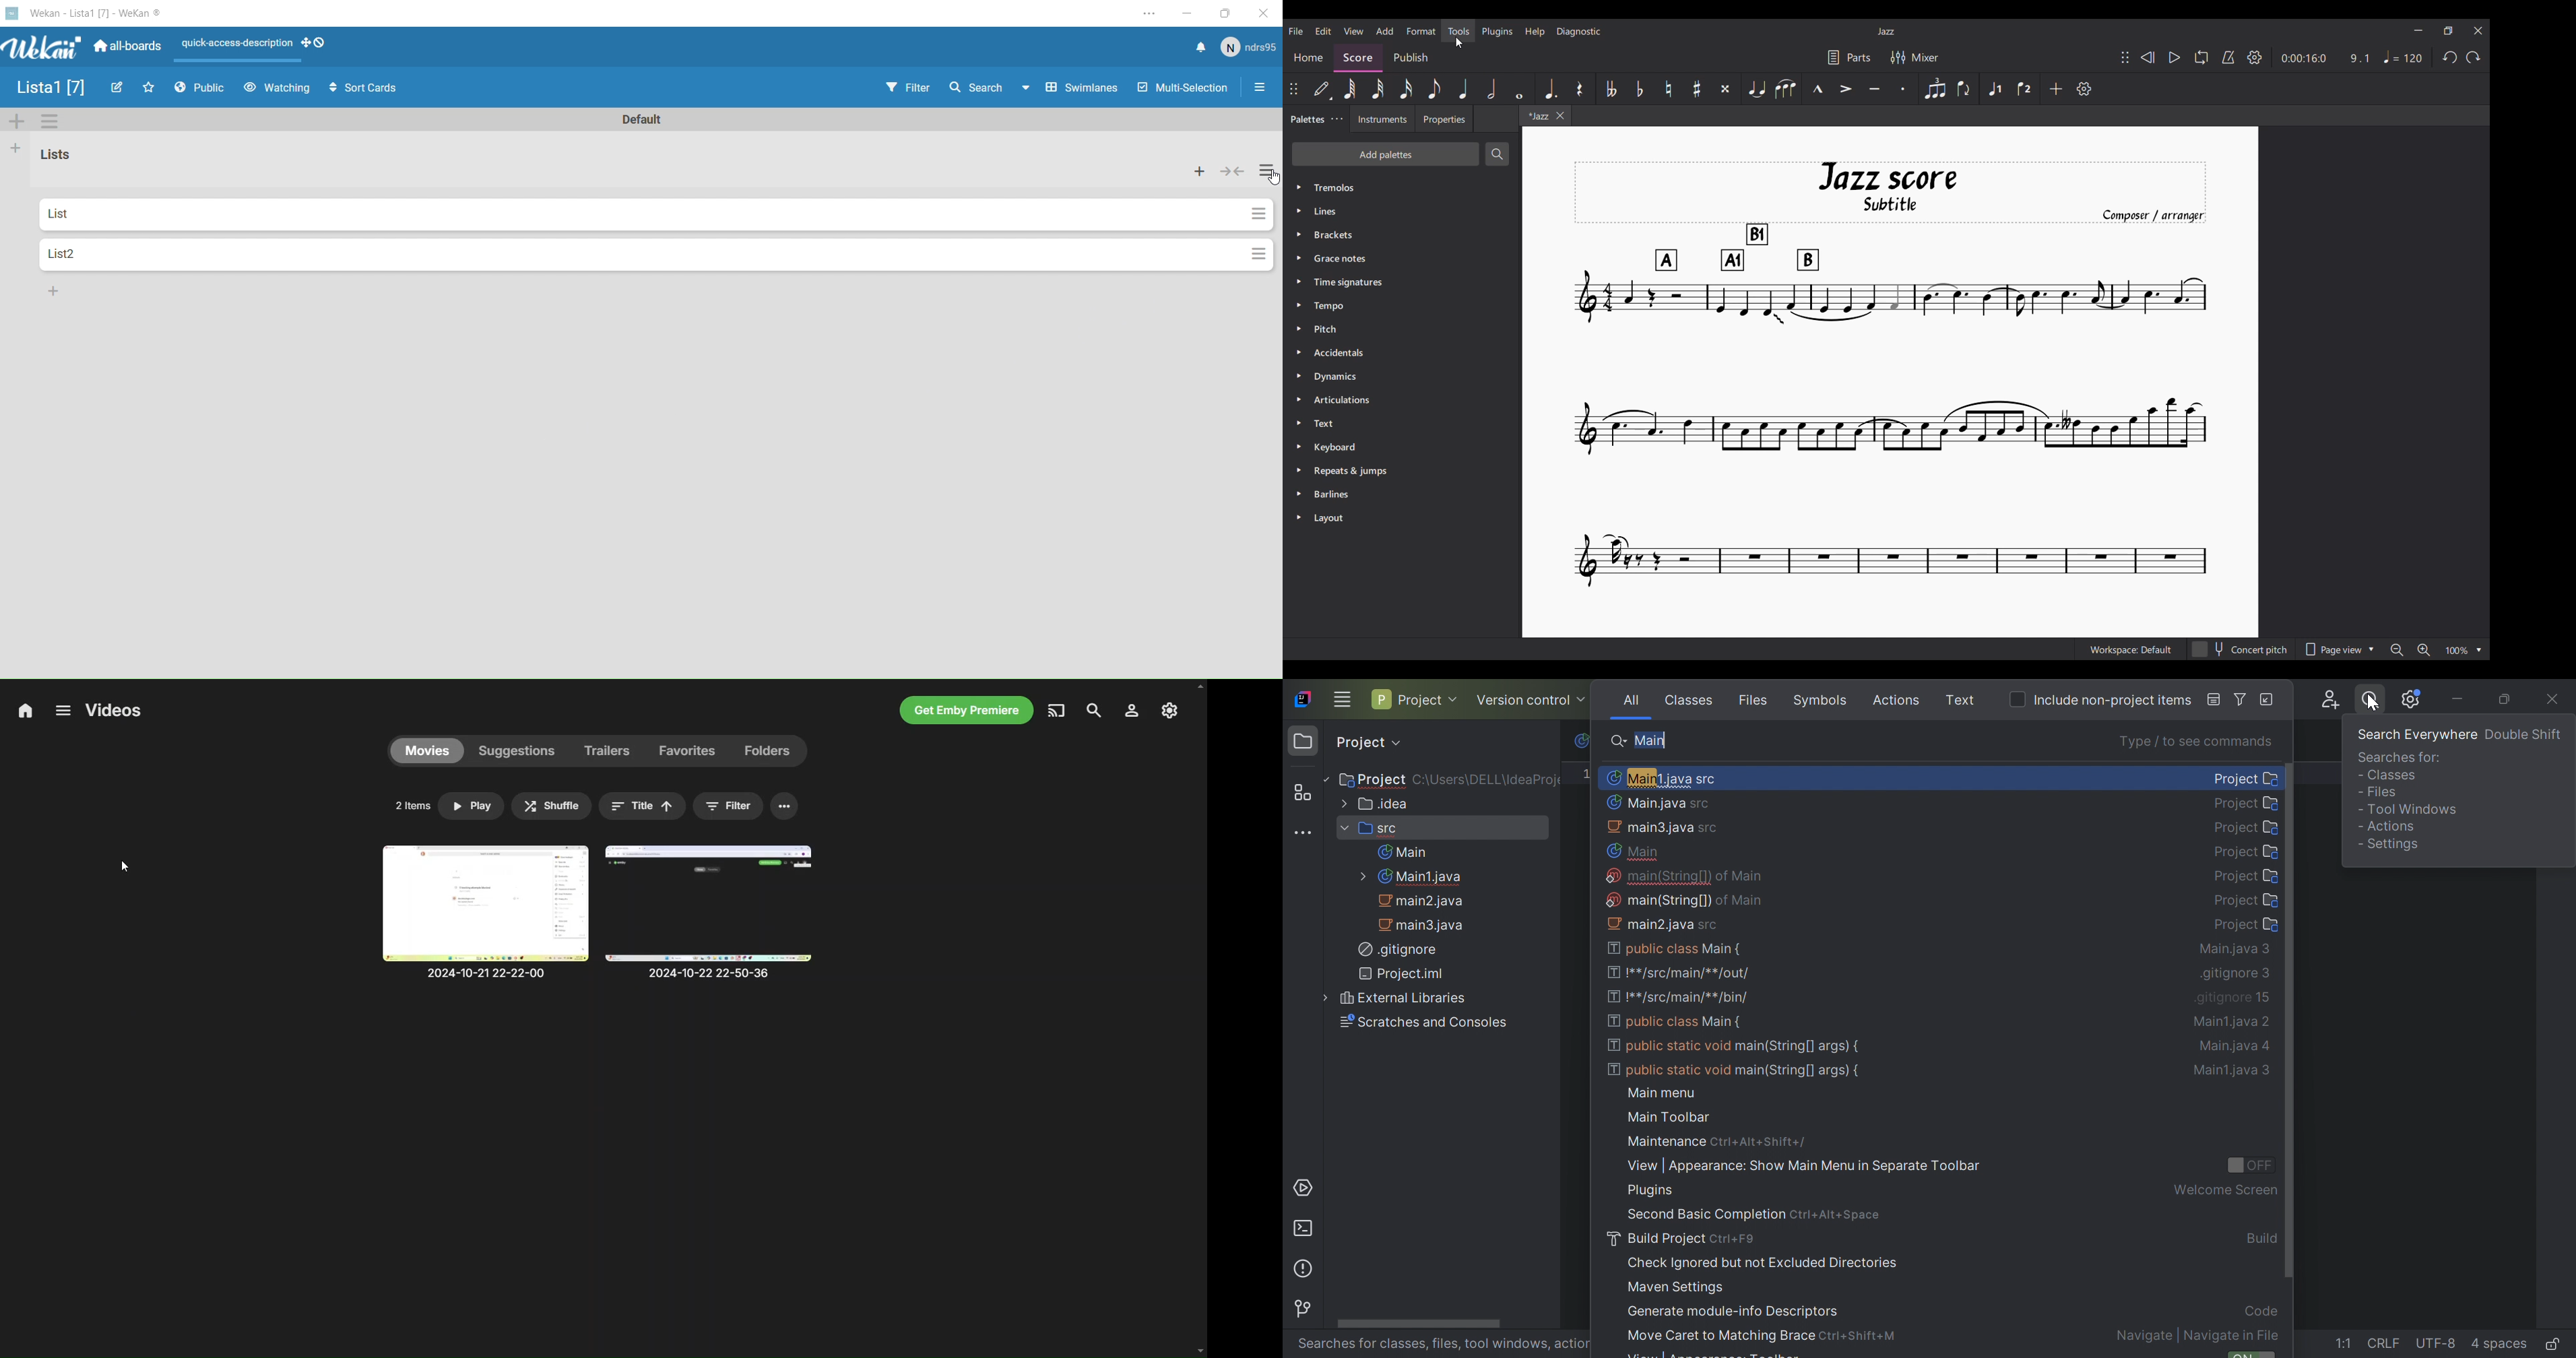  I want to click on Zoom out, so click(2397, 650).